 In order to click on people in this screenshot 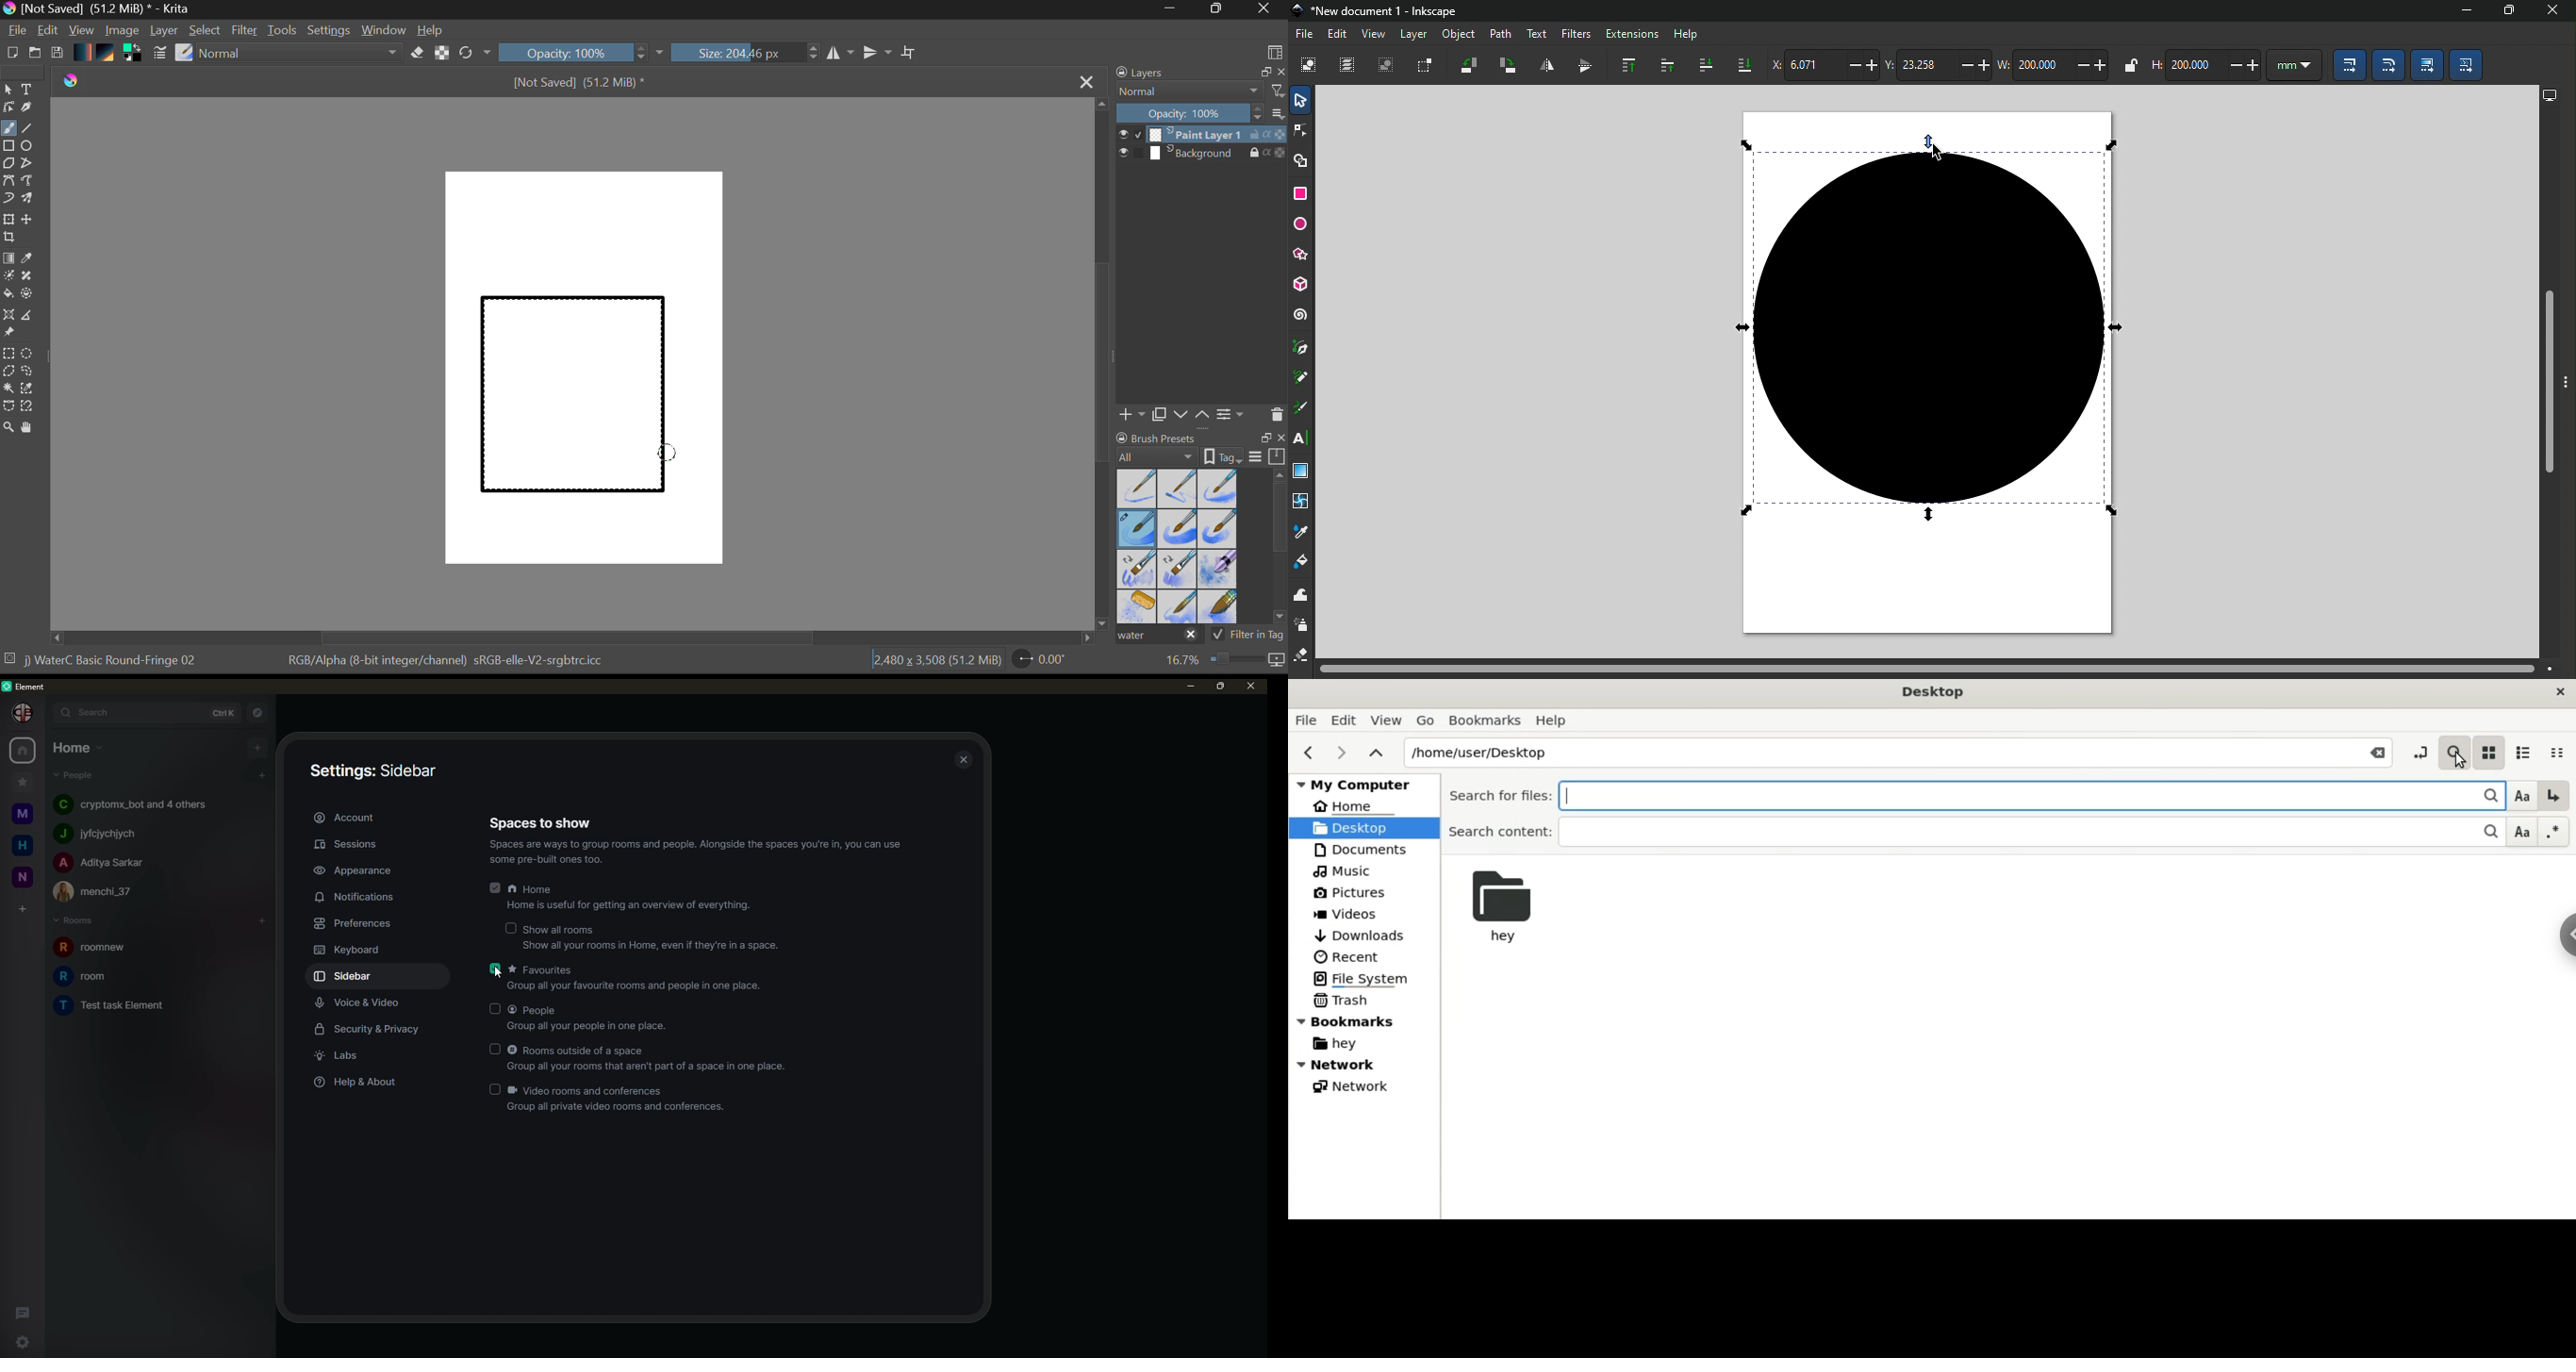, I will do `click(132, 804)`.